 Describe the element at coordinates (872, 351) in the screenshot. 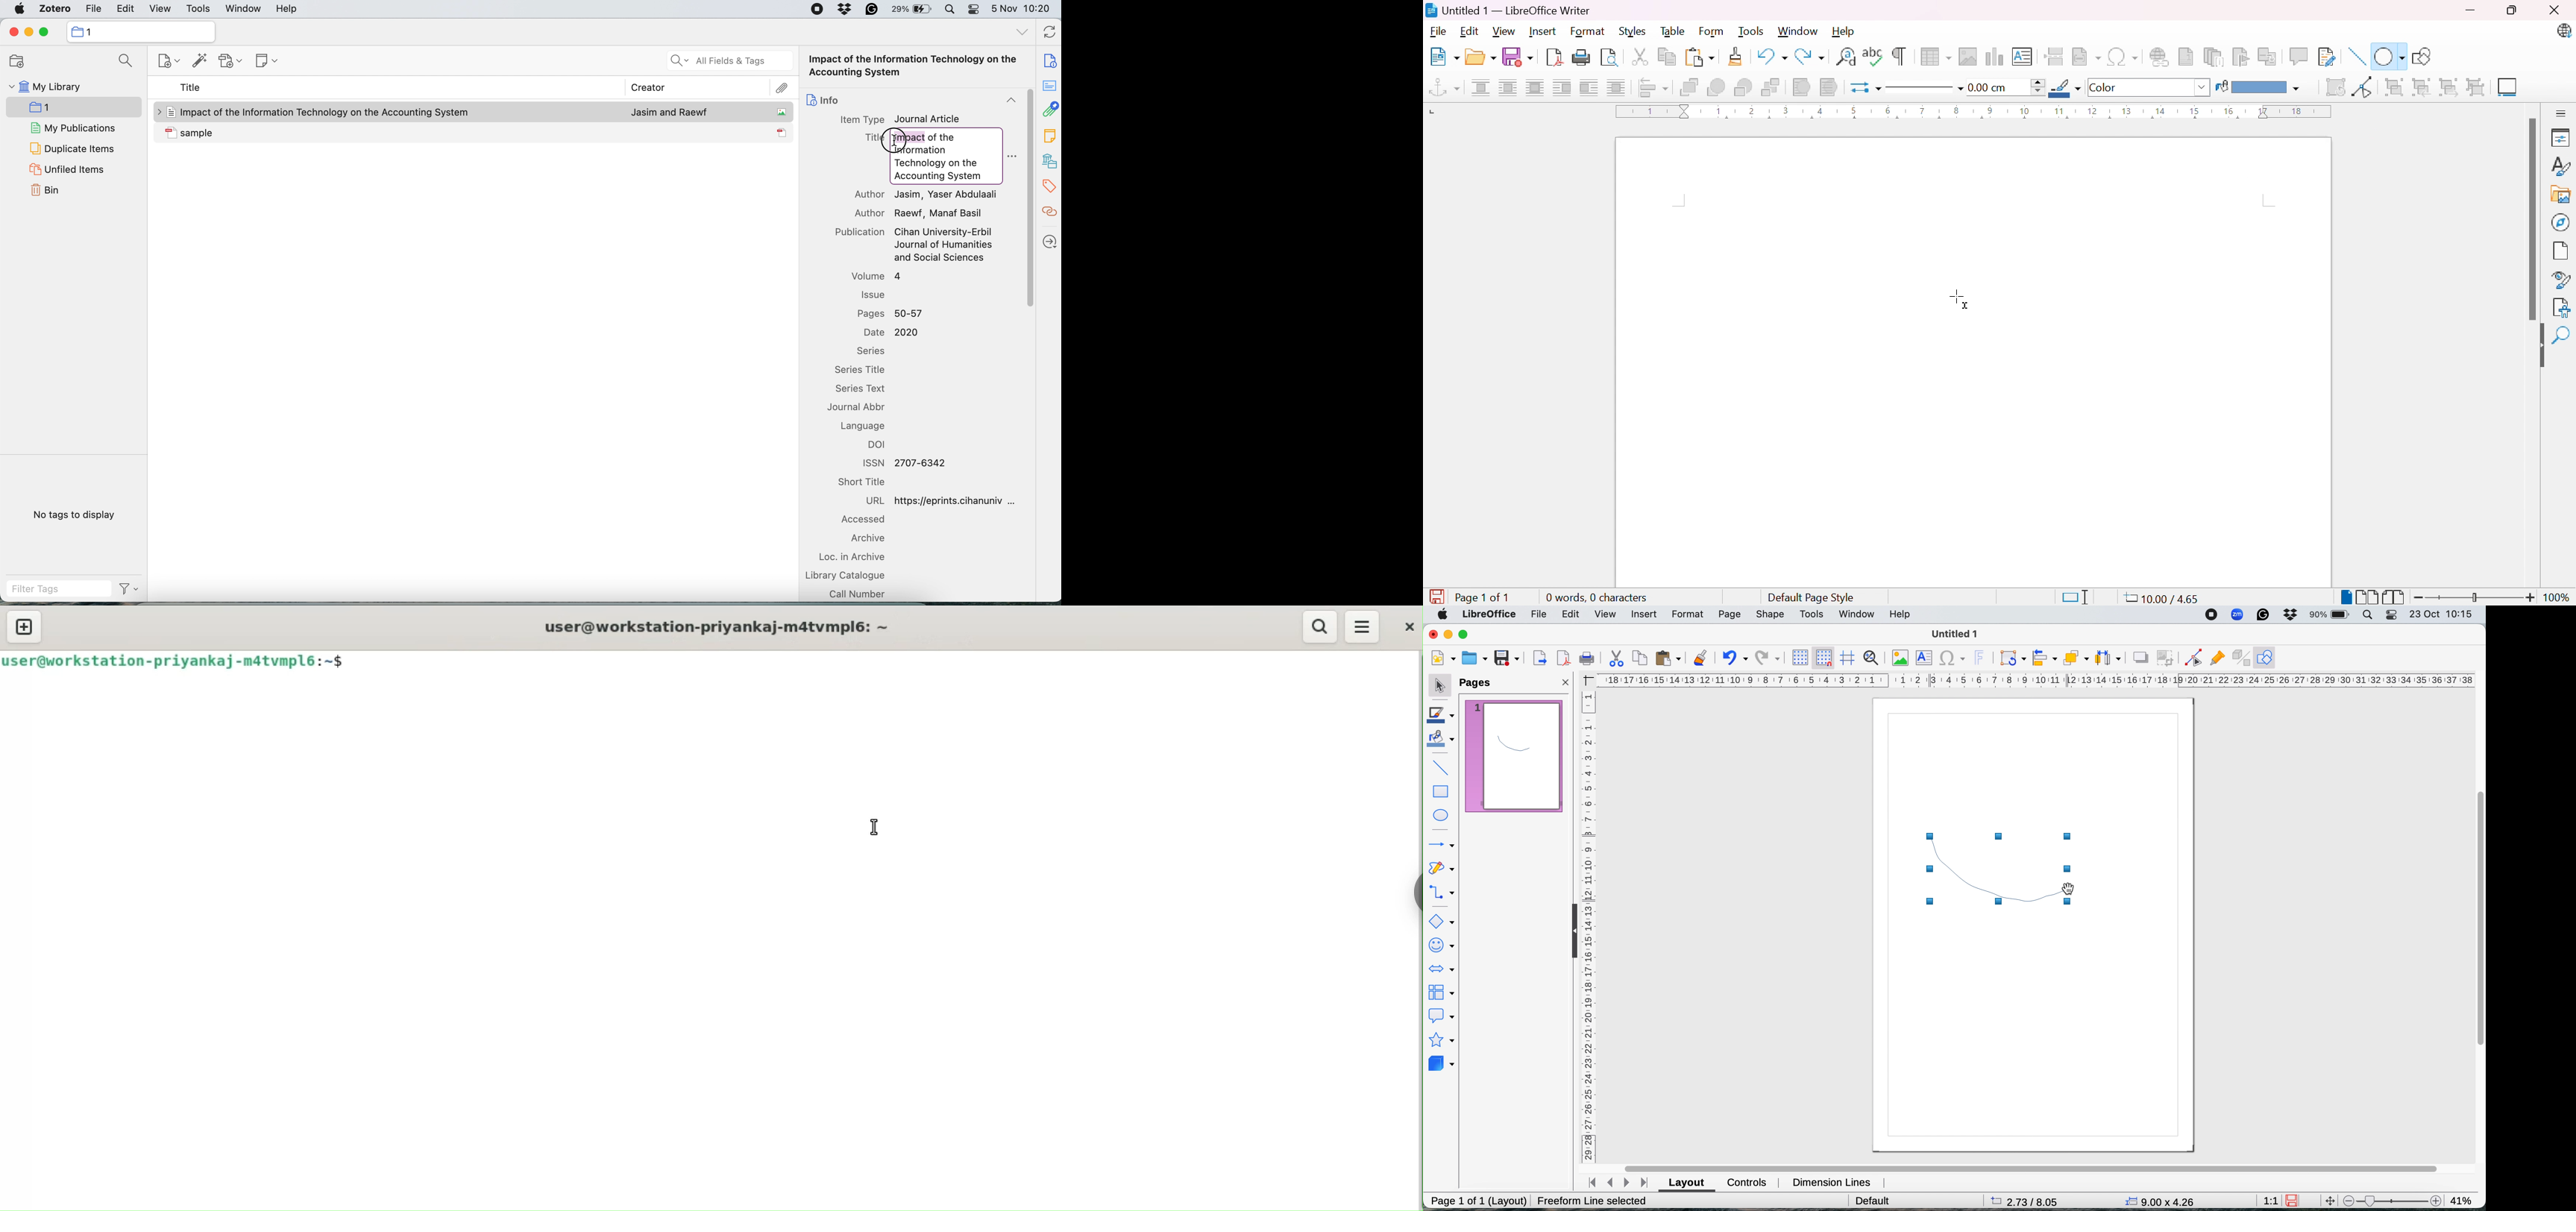

I see `series` at that location.